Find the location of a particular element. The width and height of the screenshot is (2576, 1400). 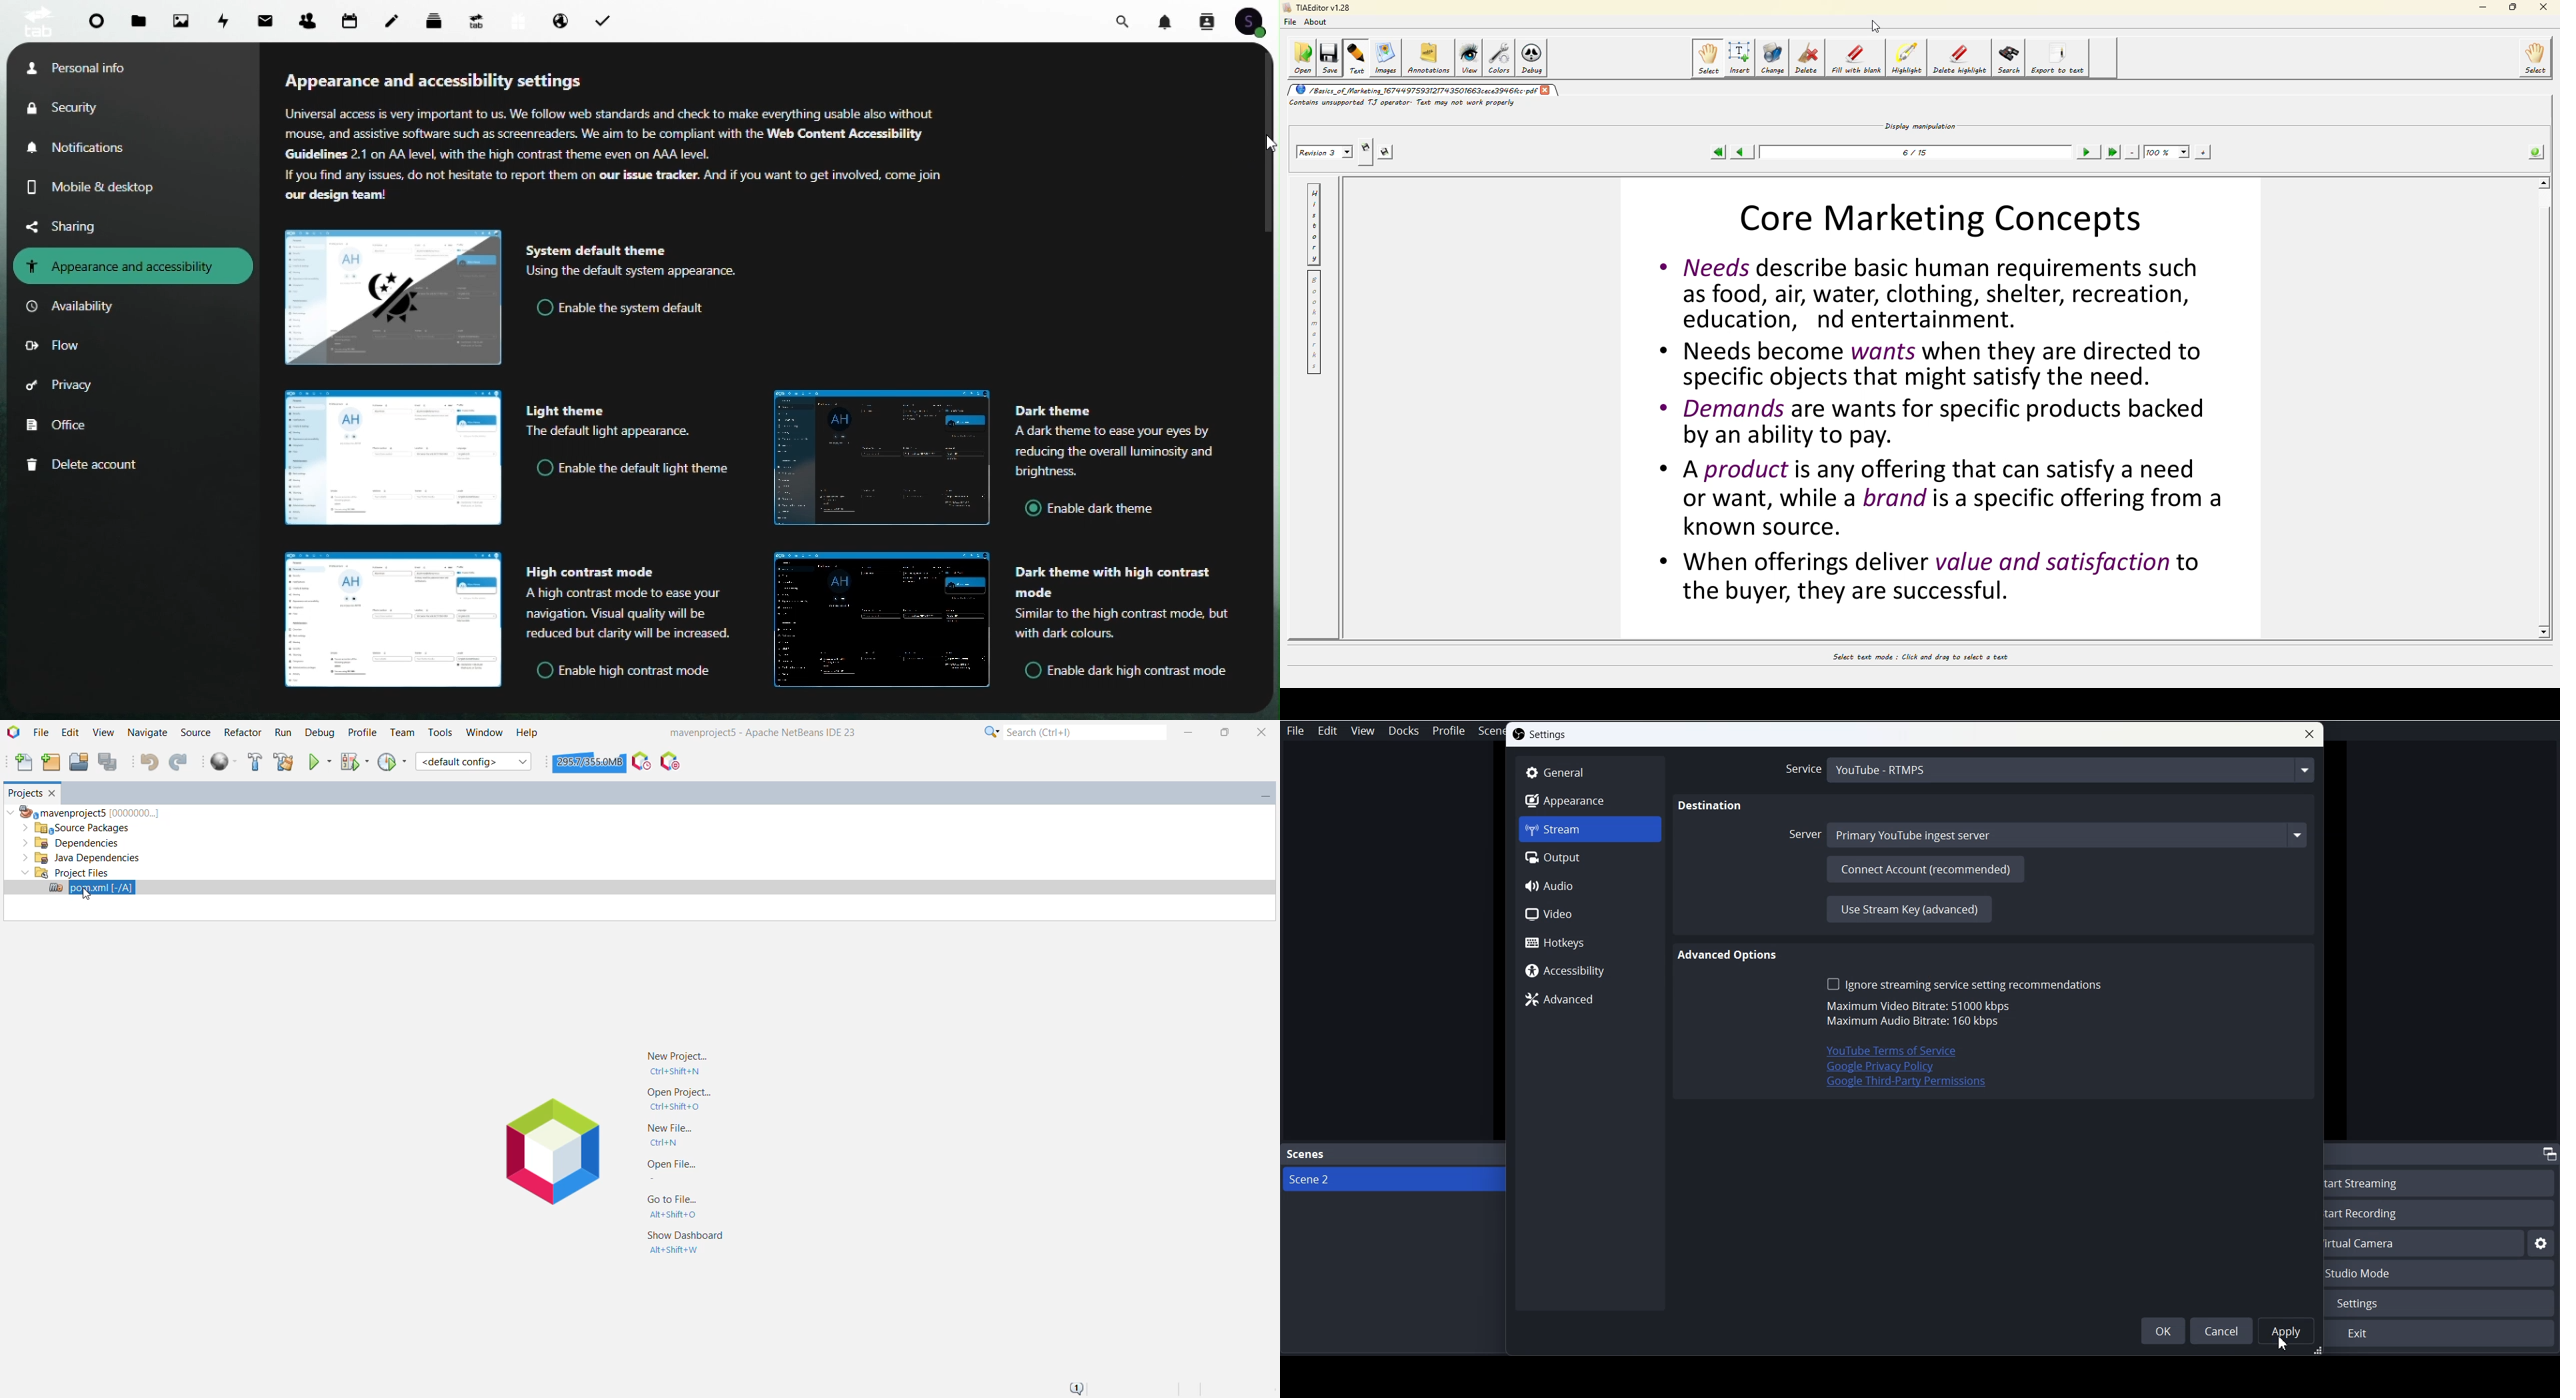

A high contrast mode to ease your navigation. Visual quality will be reduced but clarity will be increased. is located at coordinates (630, 614).